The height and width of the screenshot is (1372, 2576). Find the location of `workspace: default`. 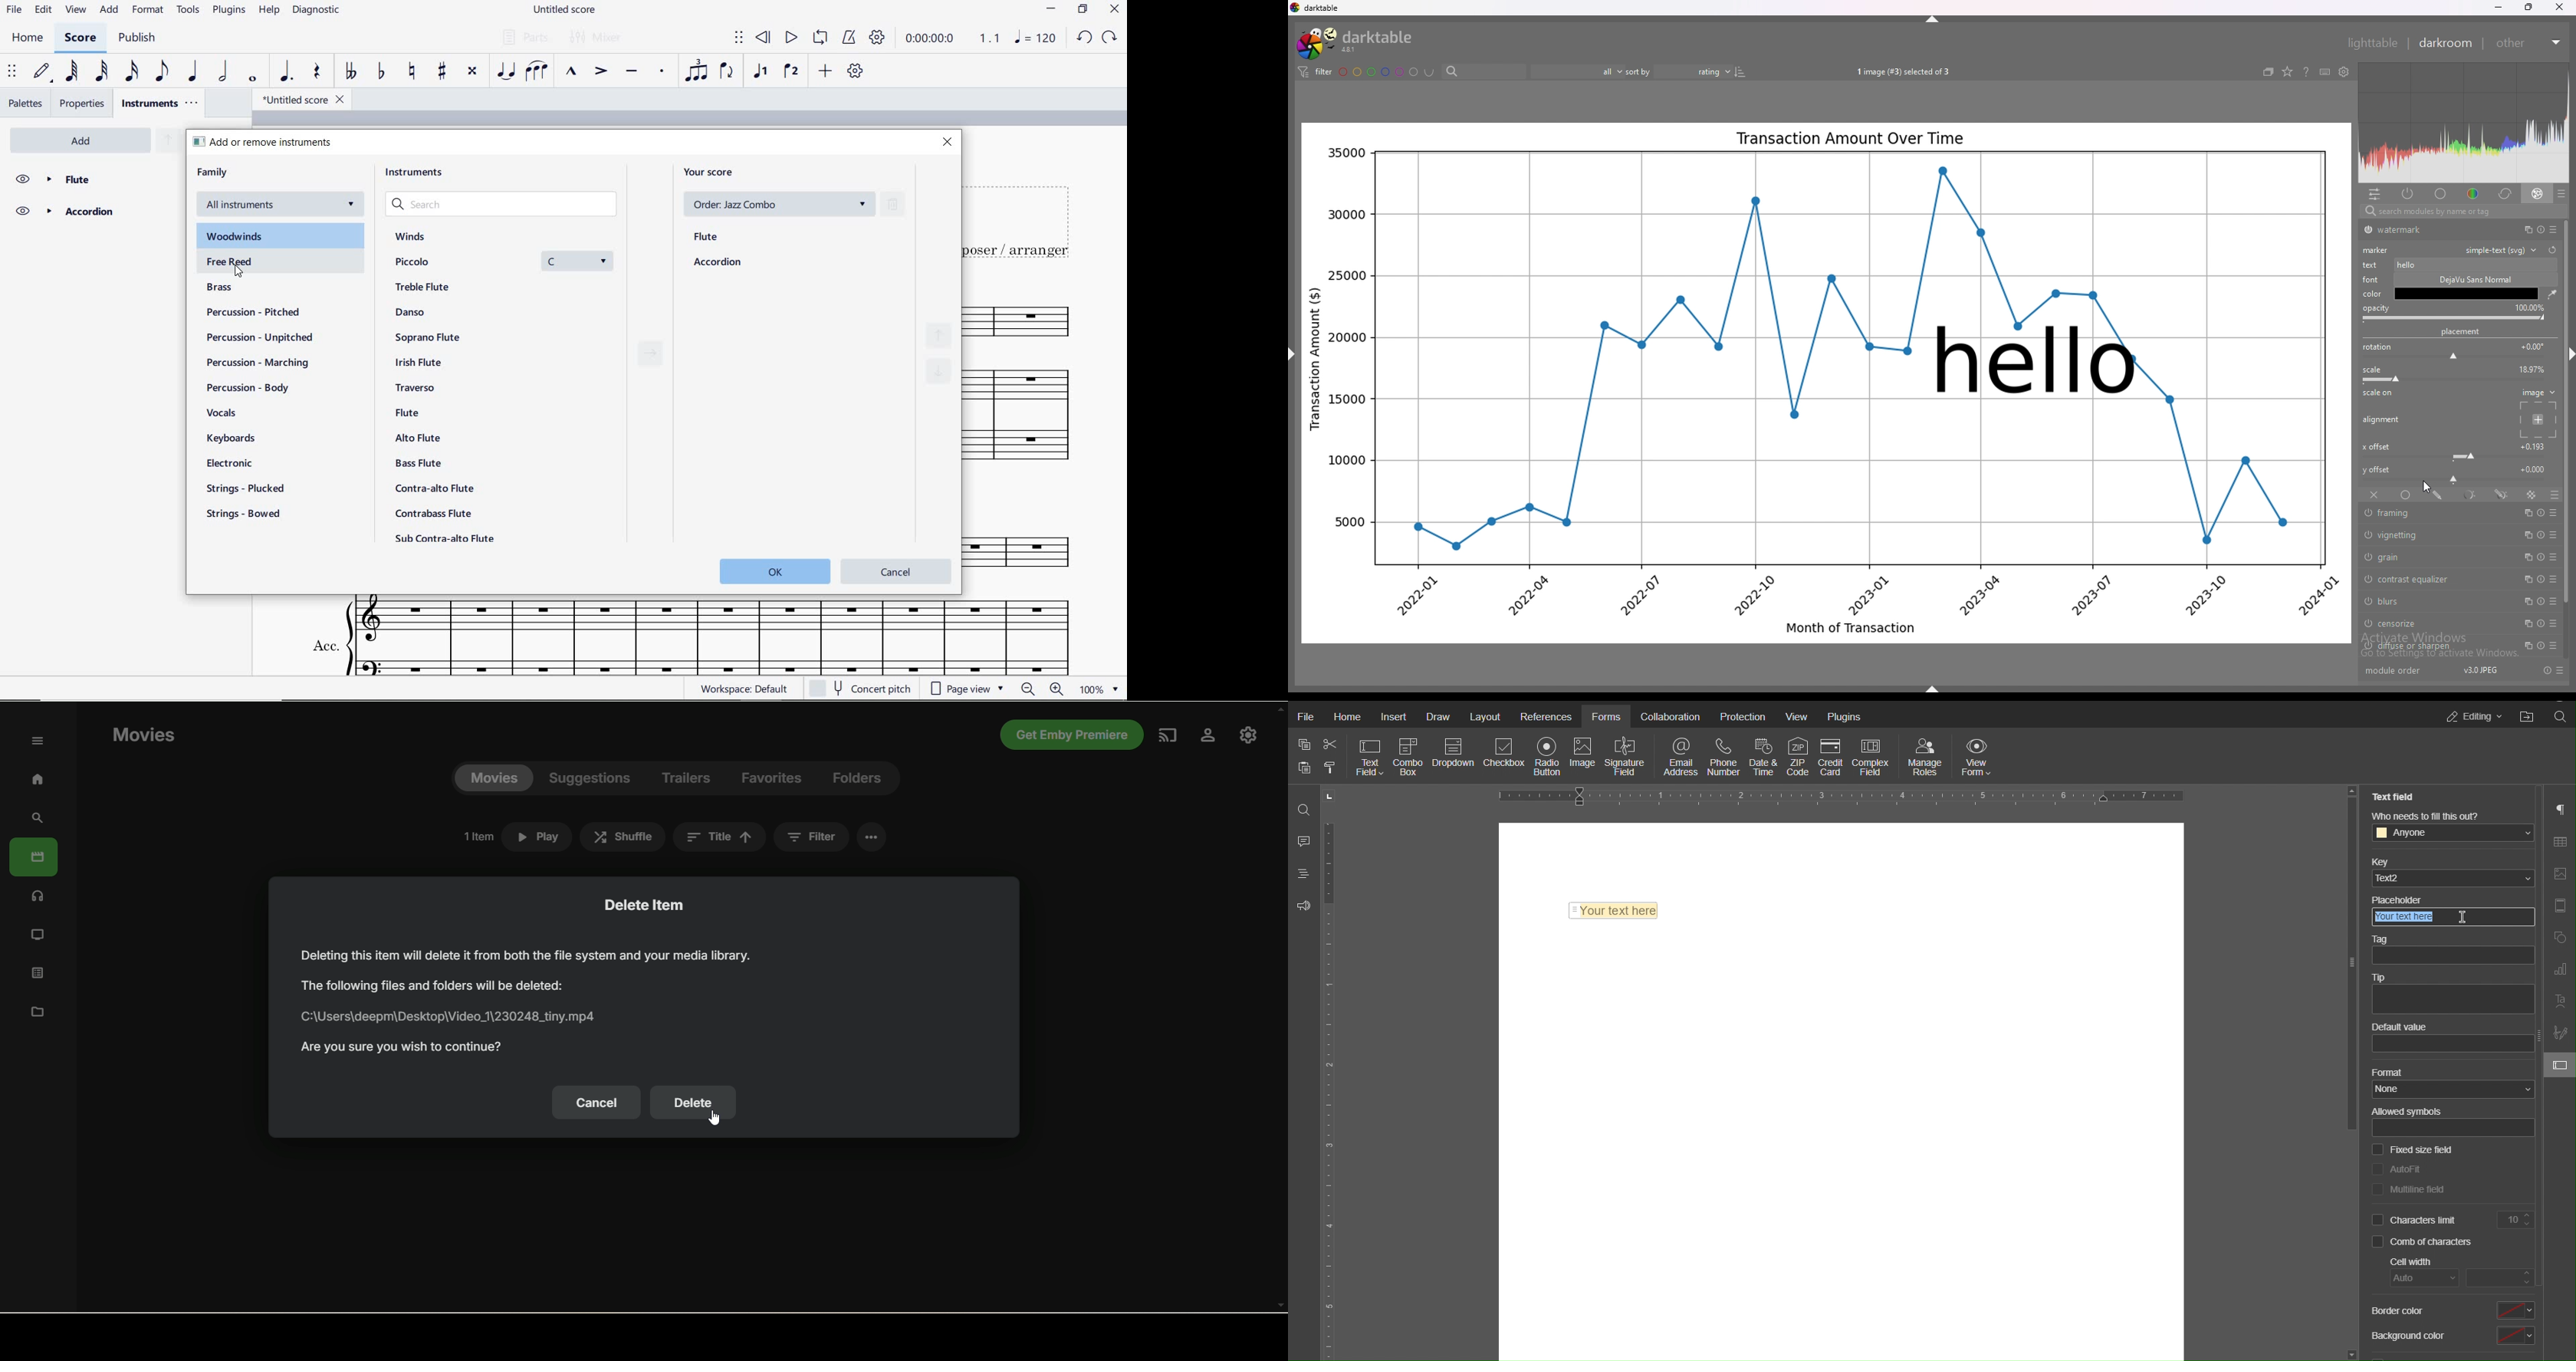

workspace: default is located at coordinates (742, 688).